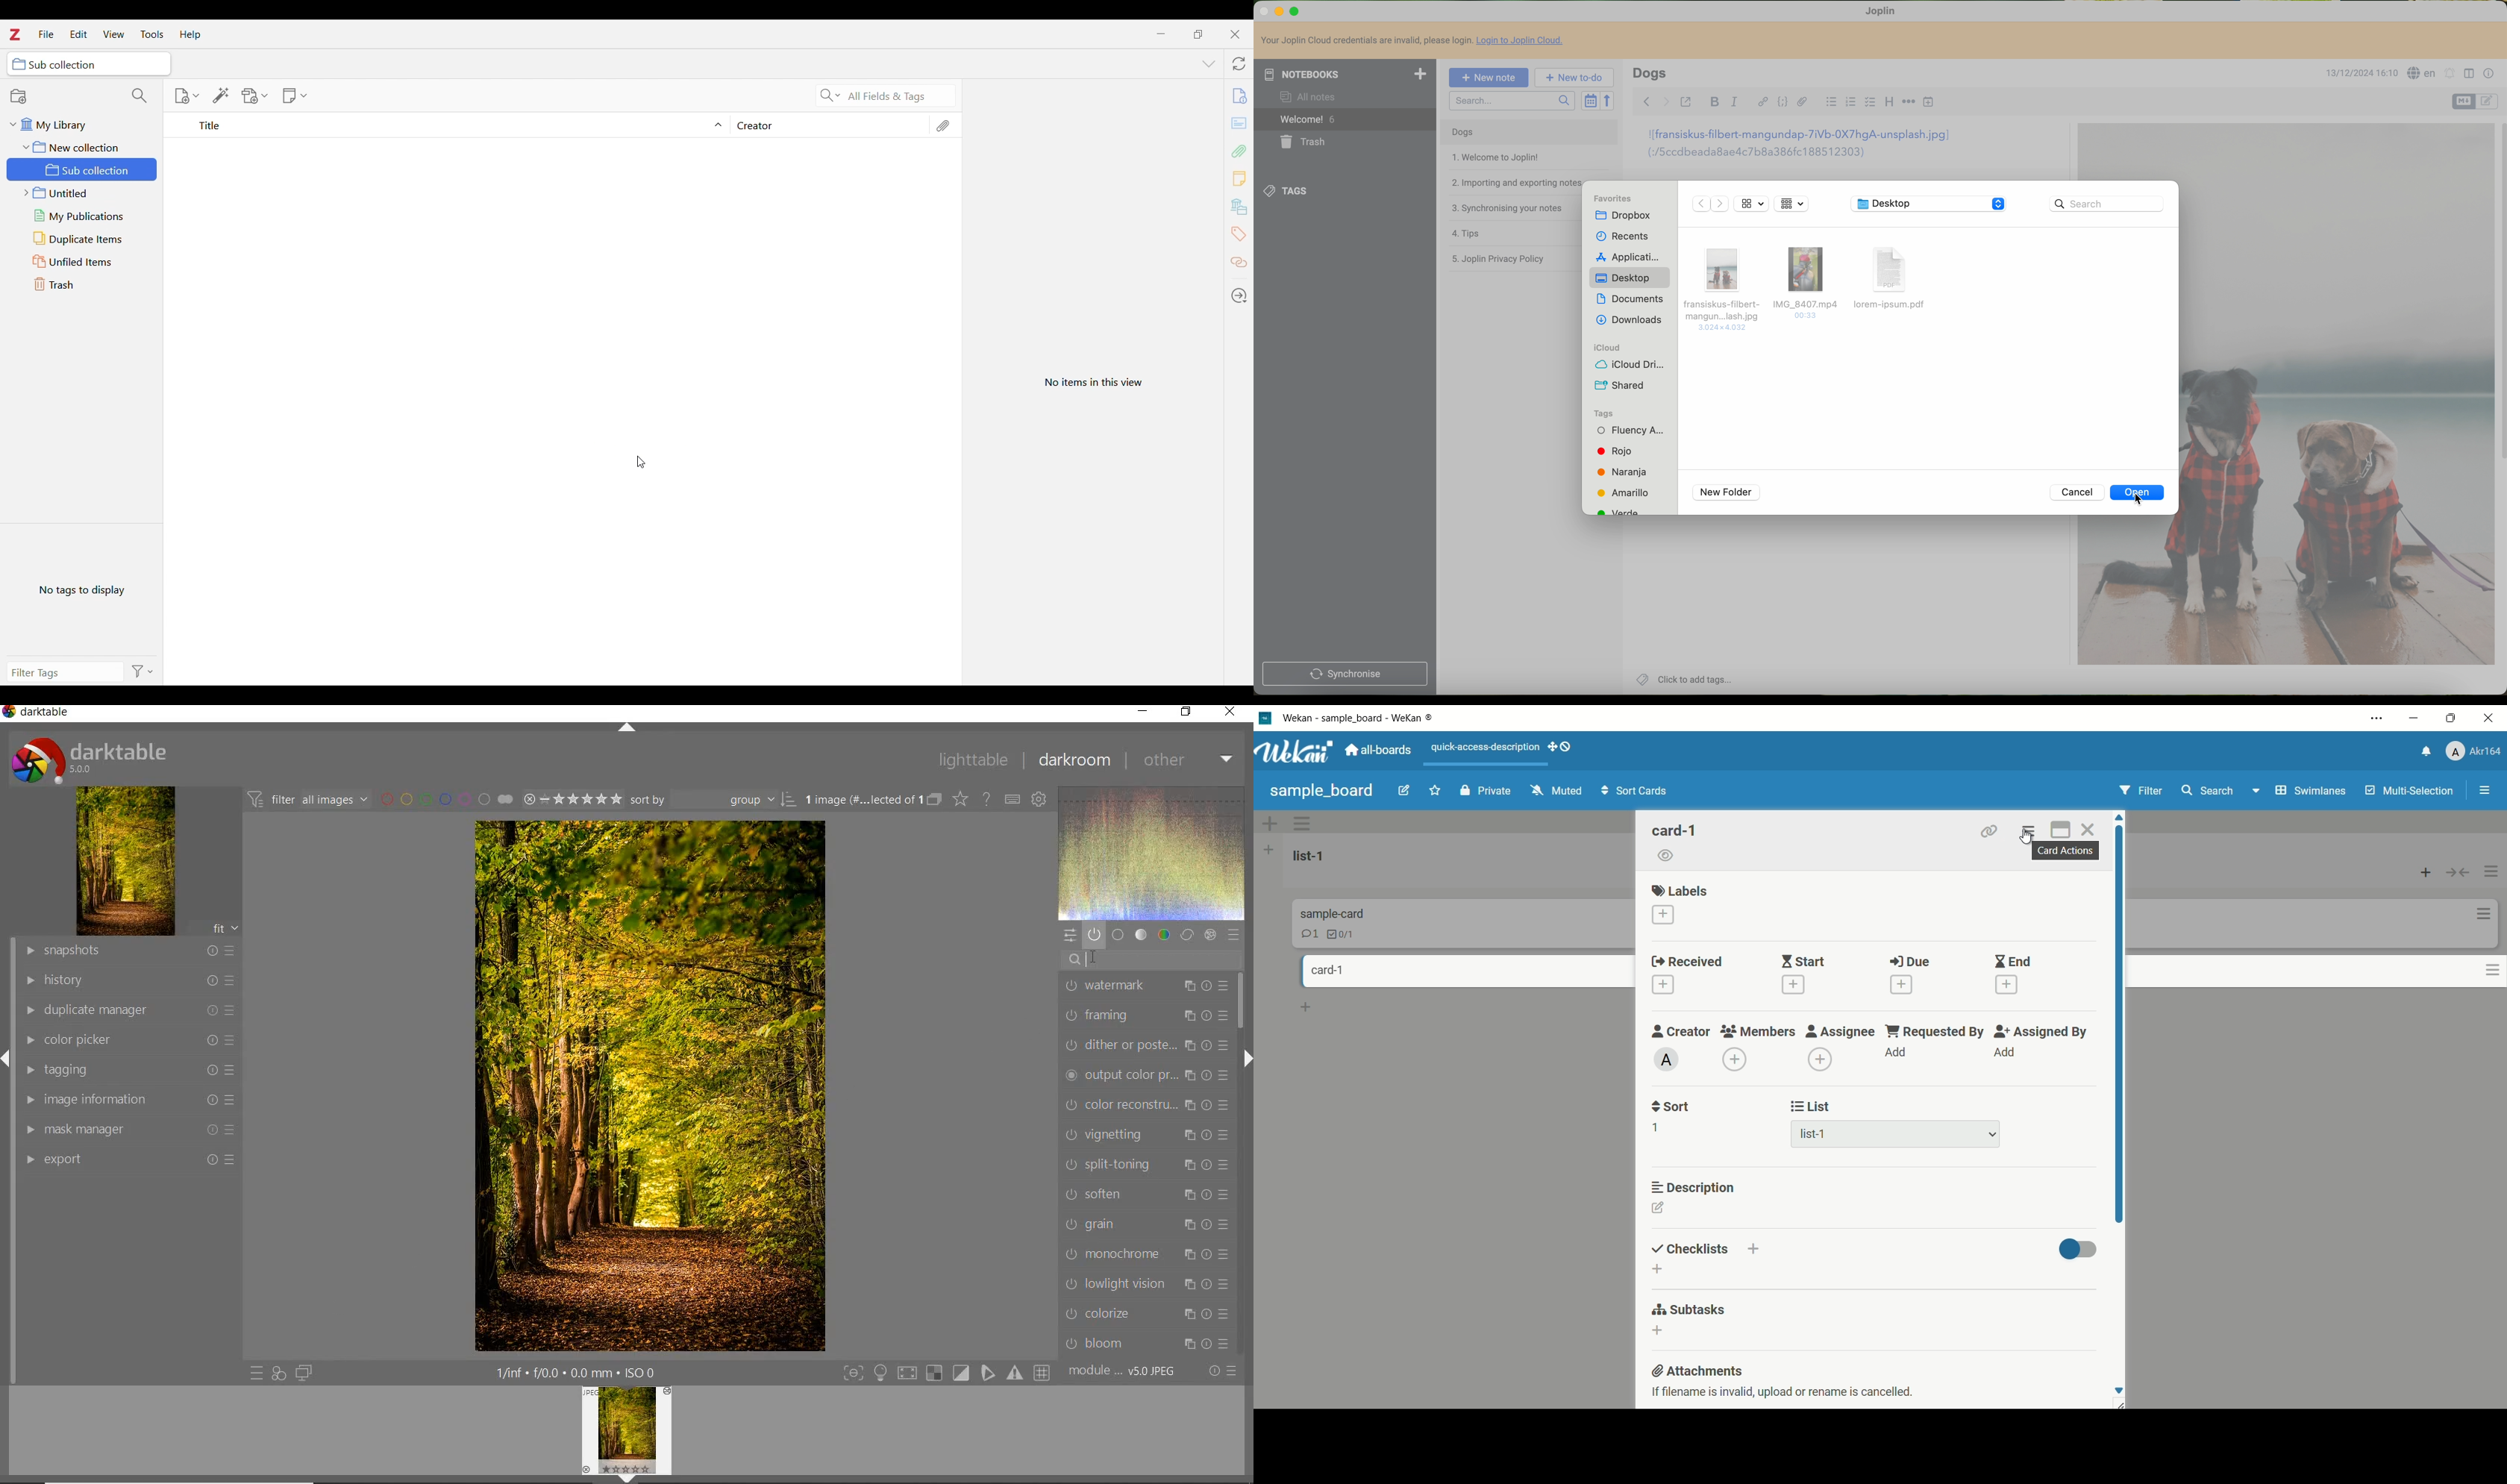  Describe the element at coordinates (1663, 985) in the screenshot. I see `add date` at that location.